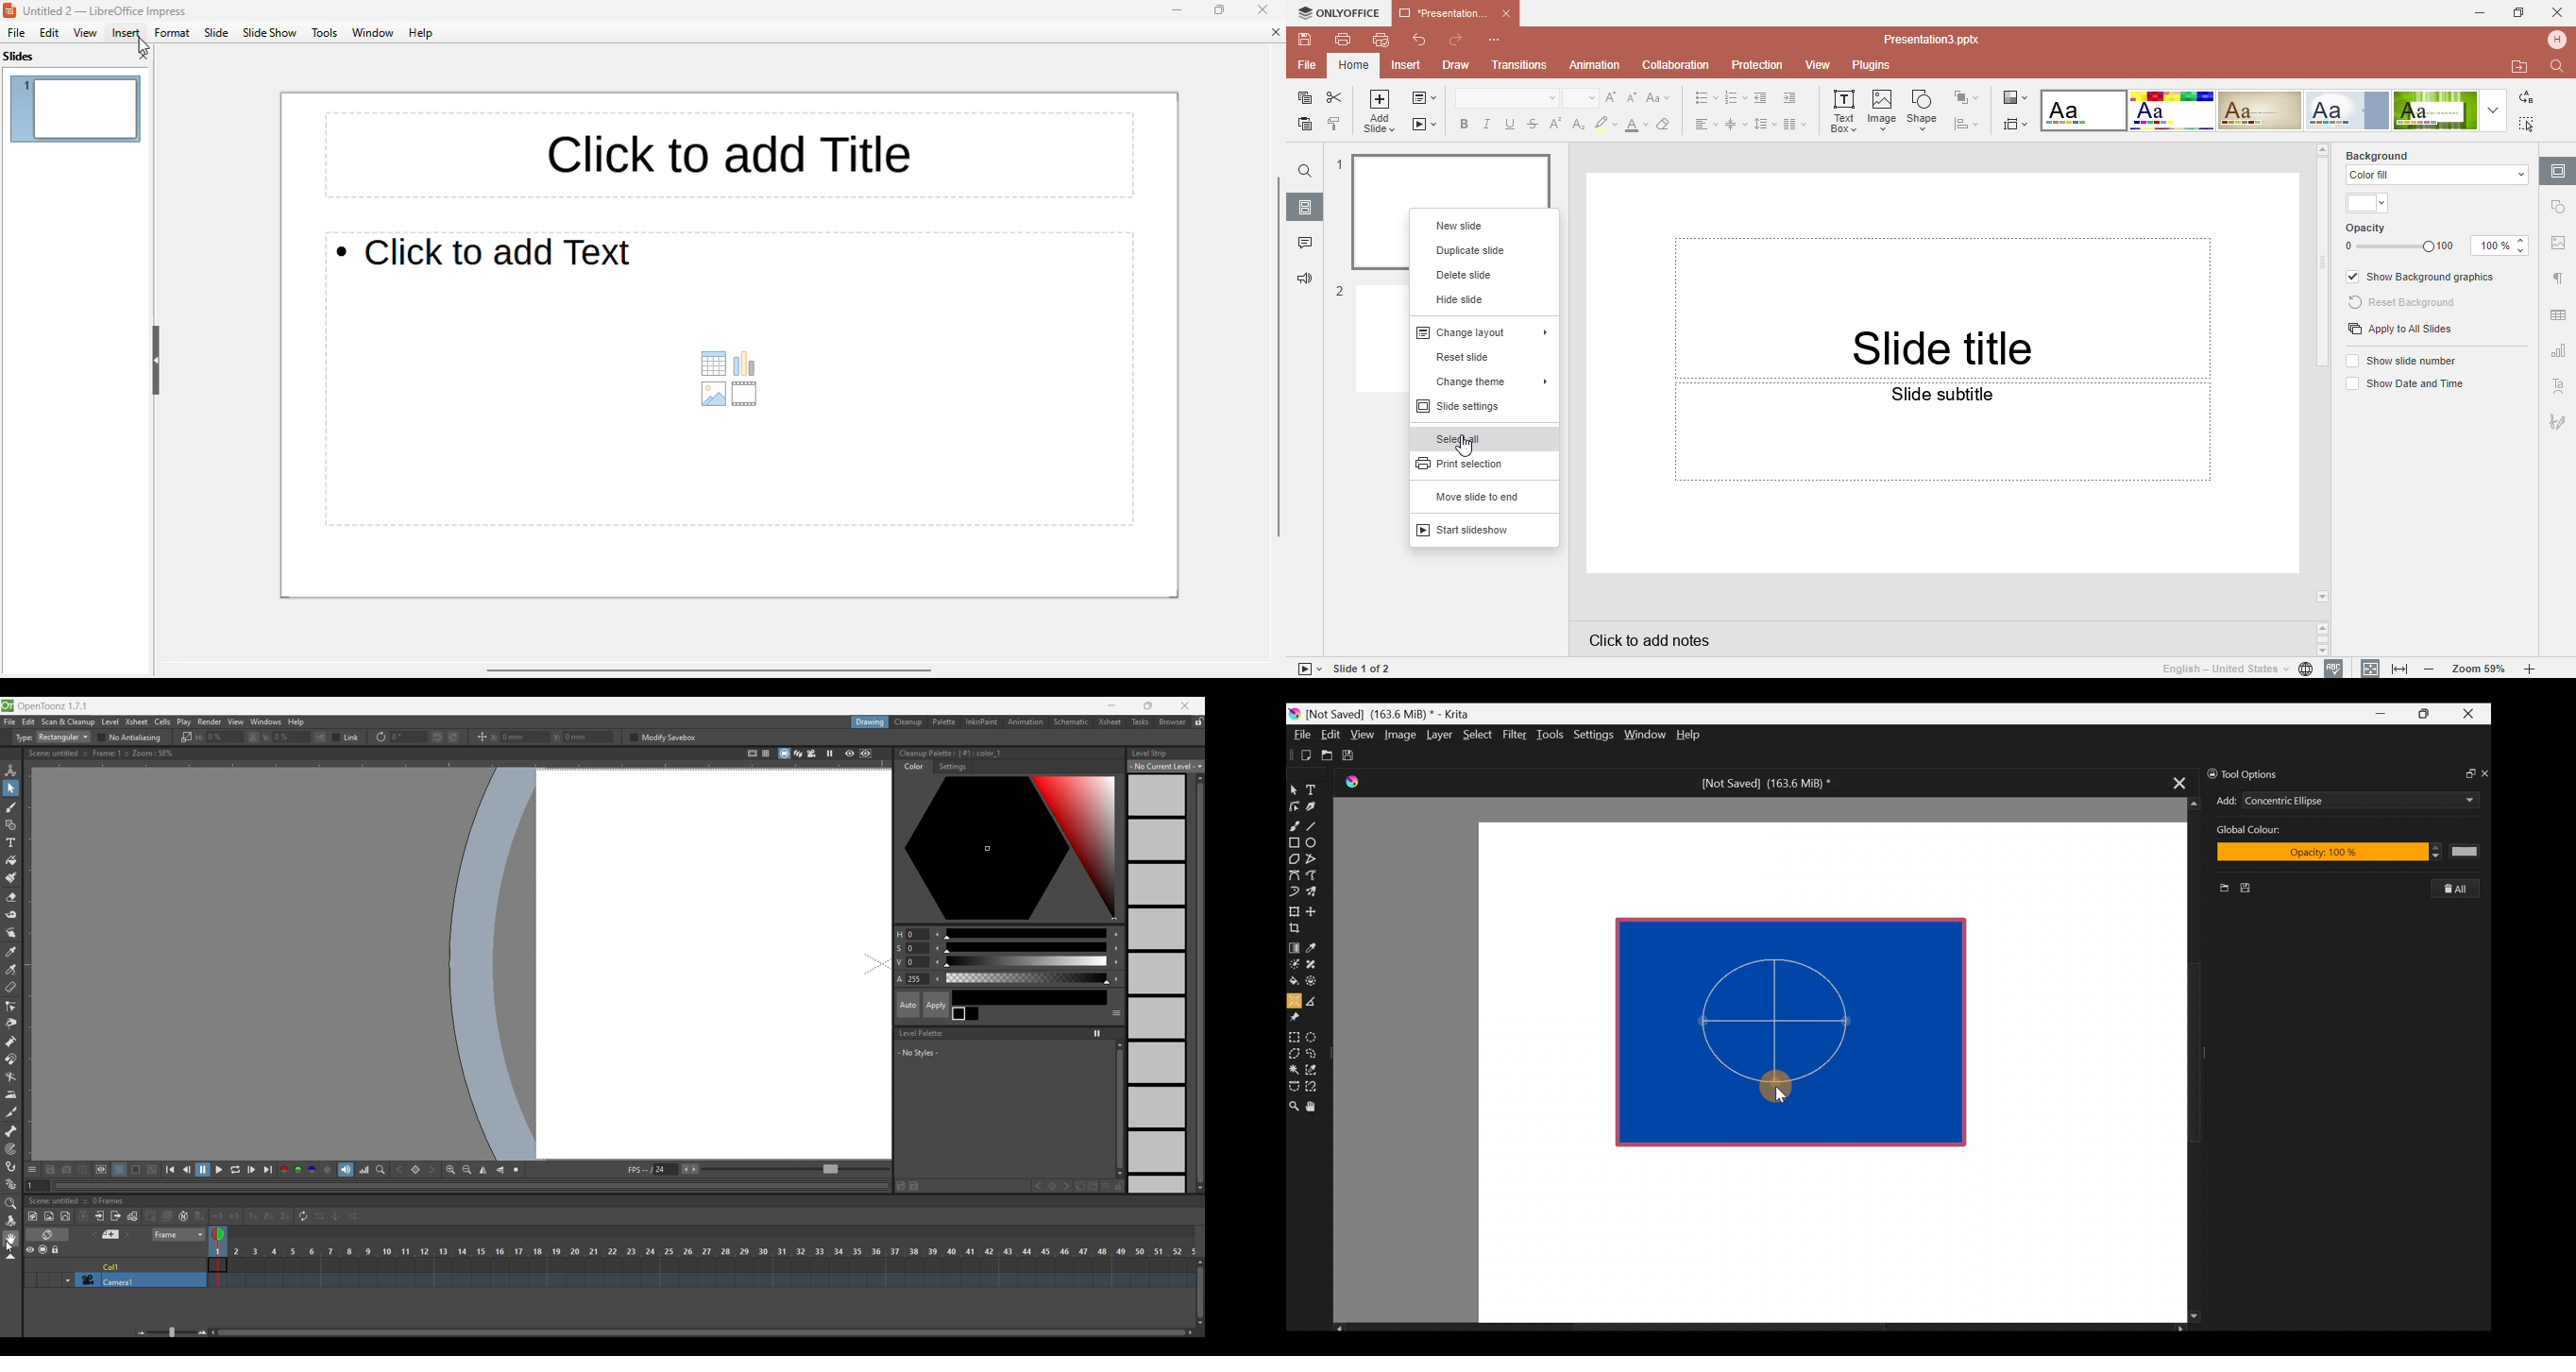  I want to click on InknPaint, so click(981, 722).